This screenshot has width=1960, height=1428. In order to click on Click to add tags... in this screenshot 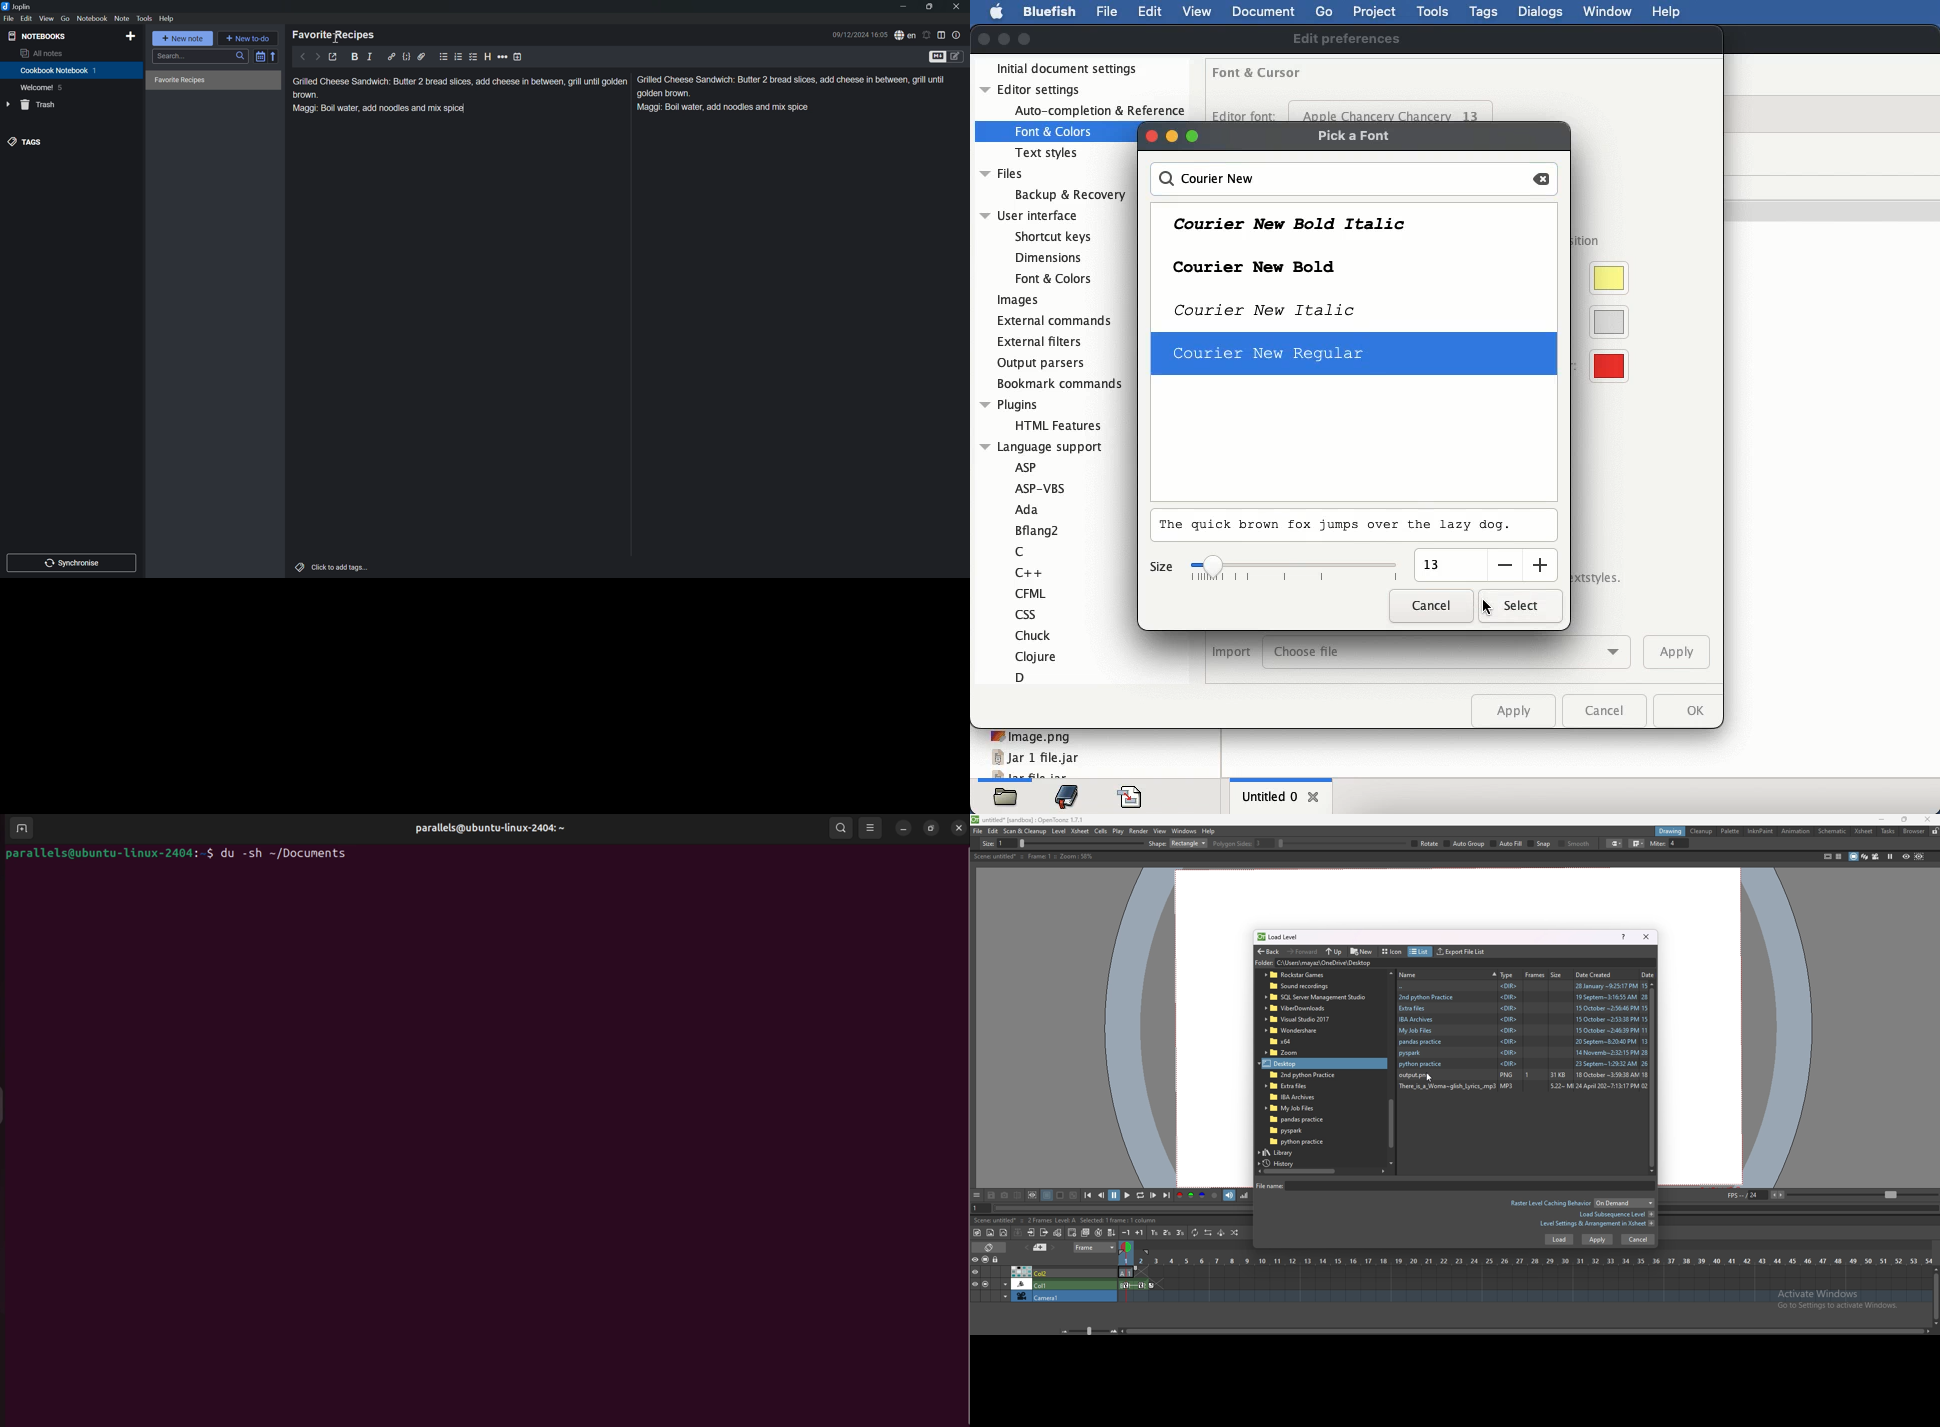, I will do `click(333, 568)`.